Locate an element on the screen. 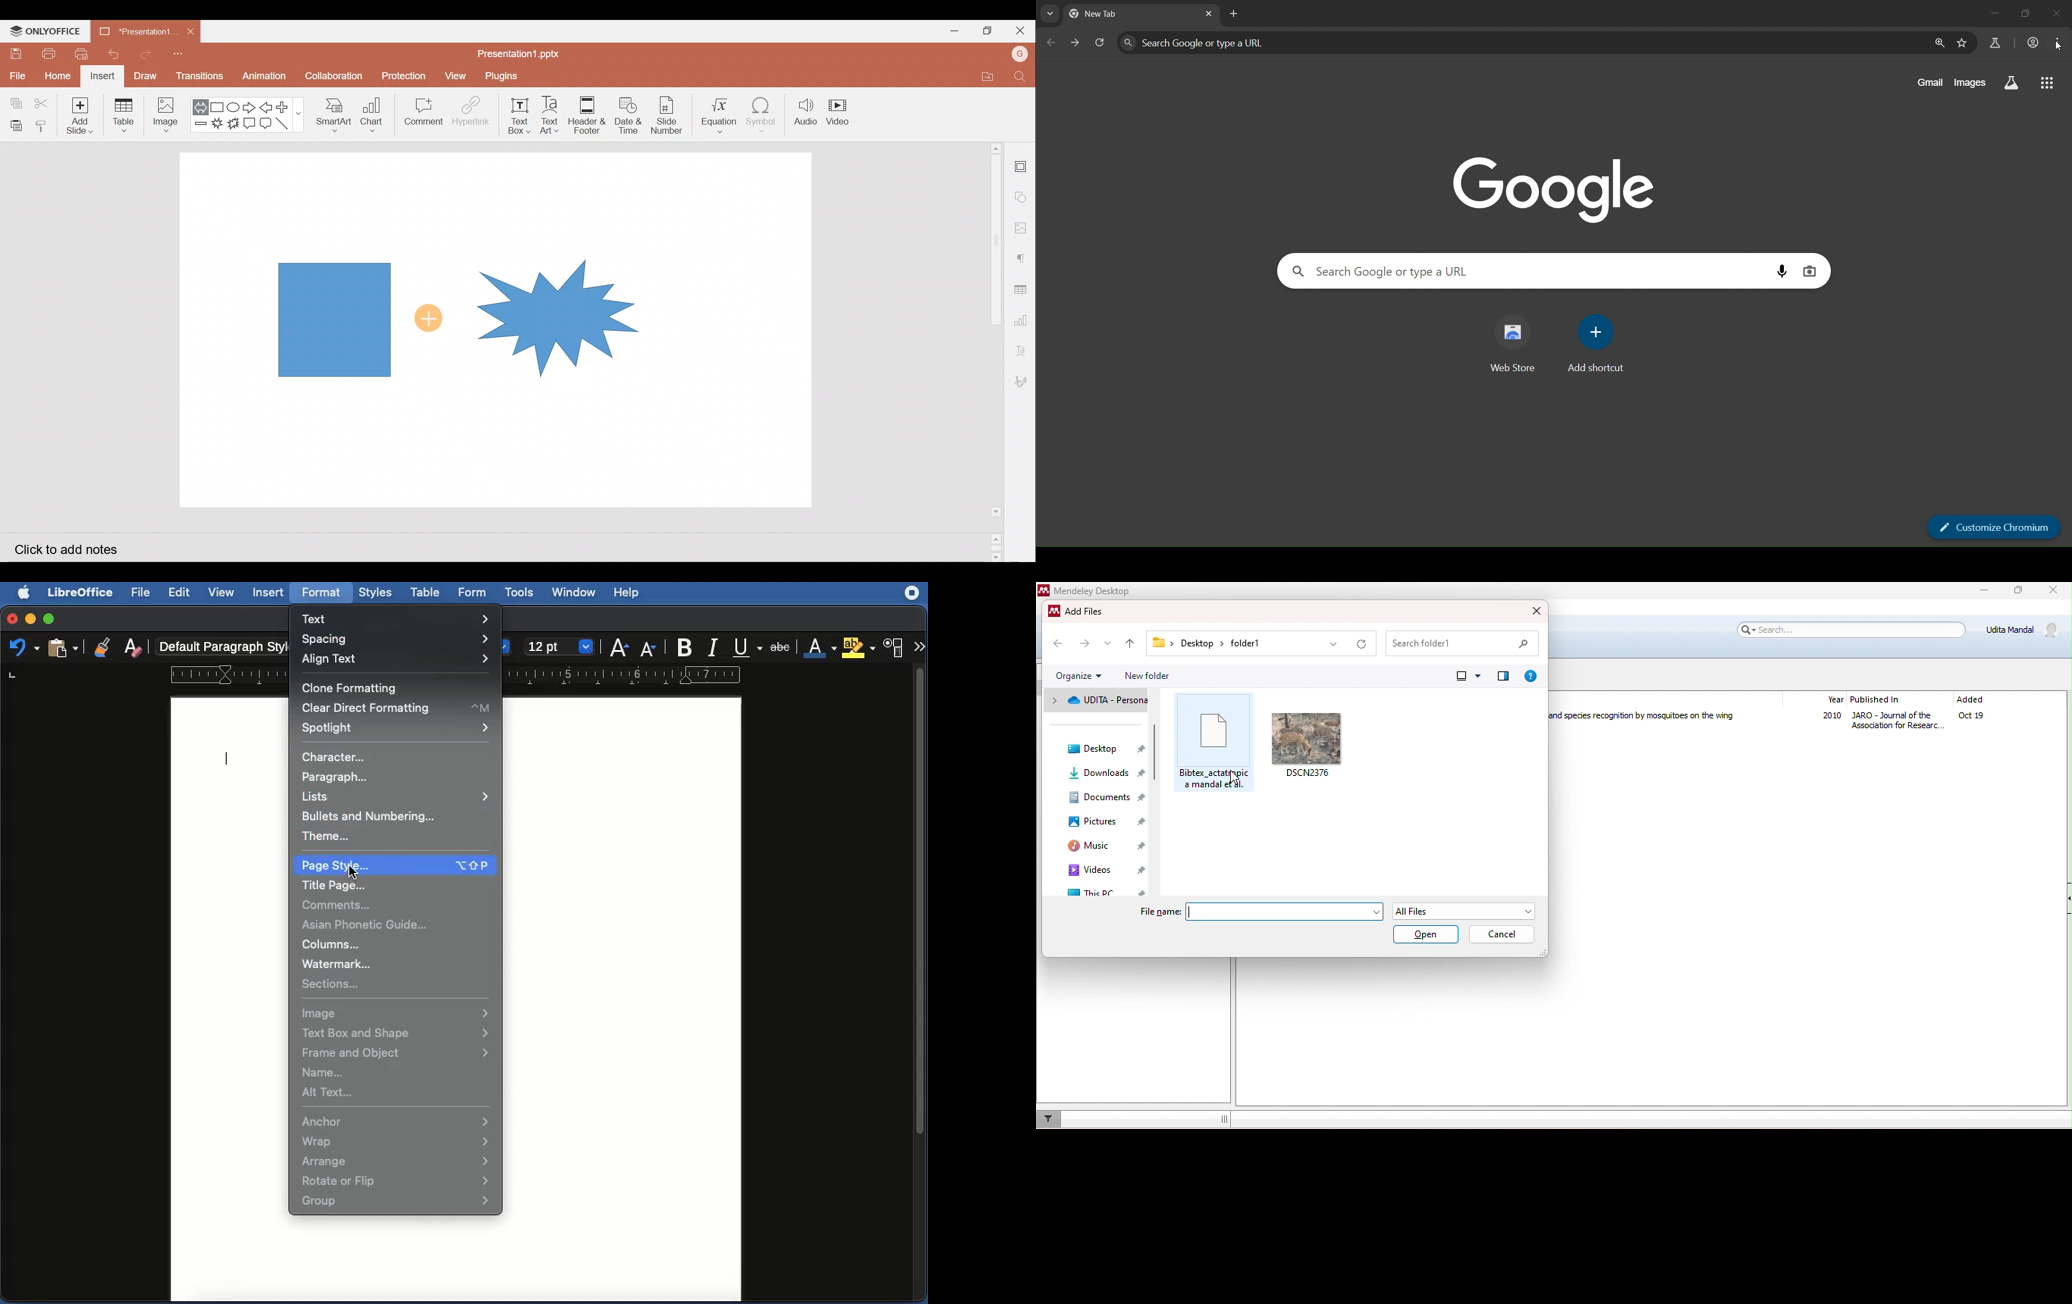 The width and height of the screenshot is (2072, 1316). Bibtex_sctatropica manda et al. is located at coordinates (1213, 742).